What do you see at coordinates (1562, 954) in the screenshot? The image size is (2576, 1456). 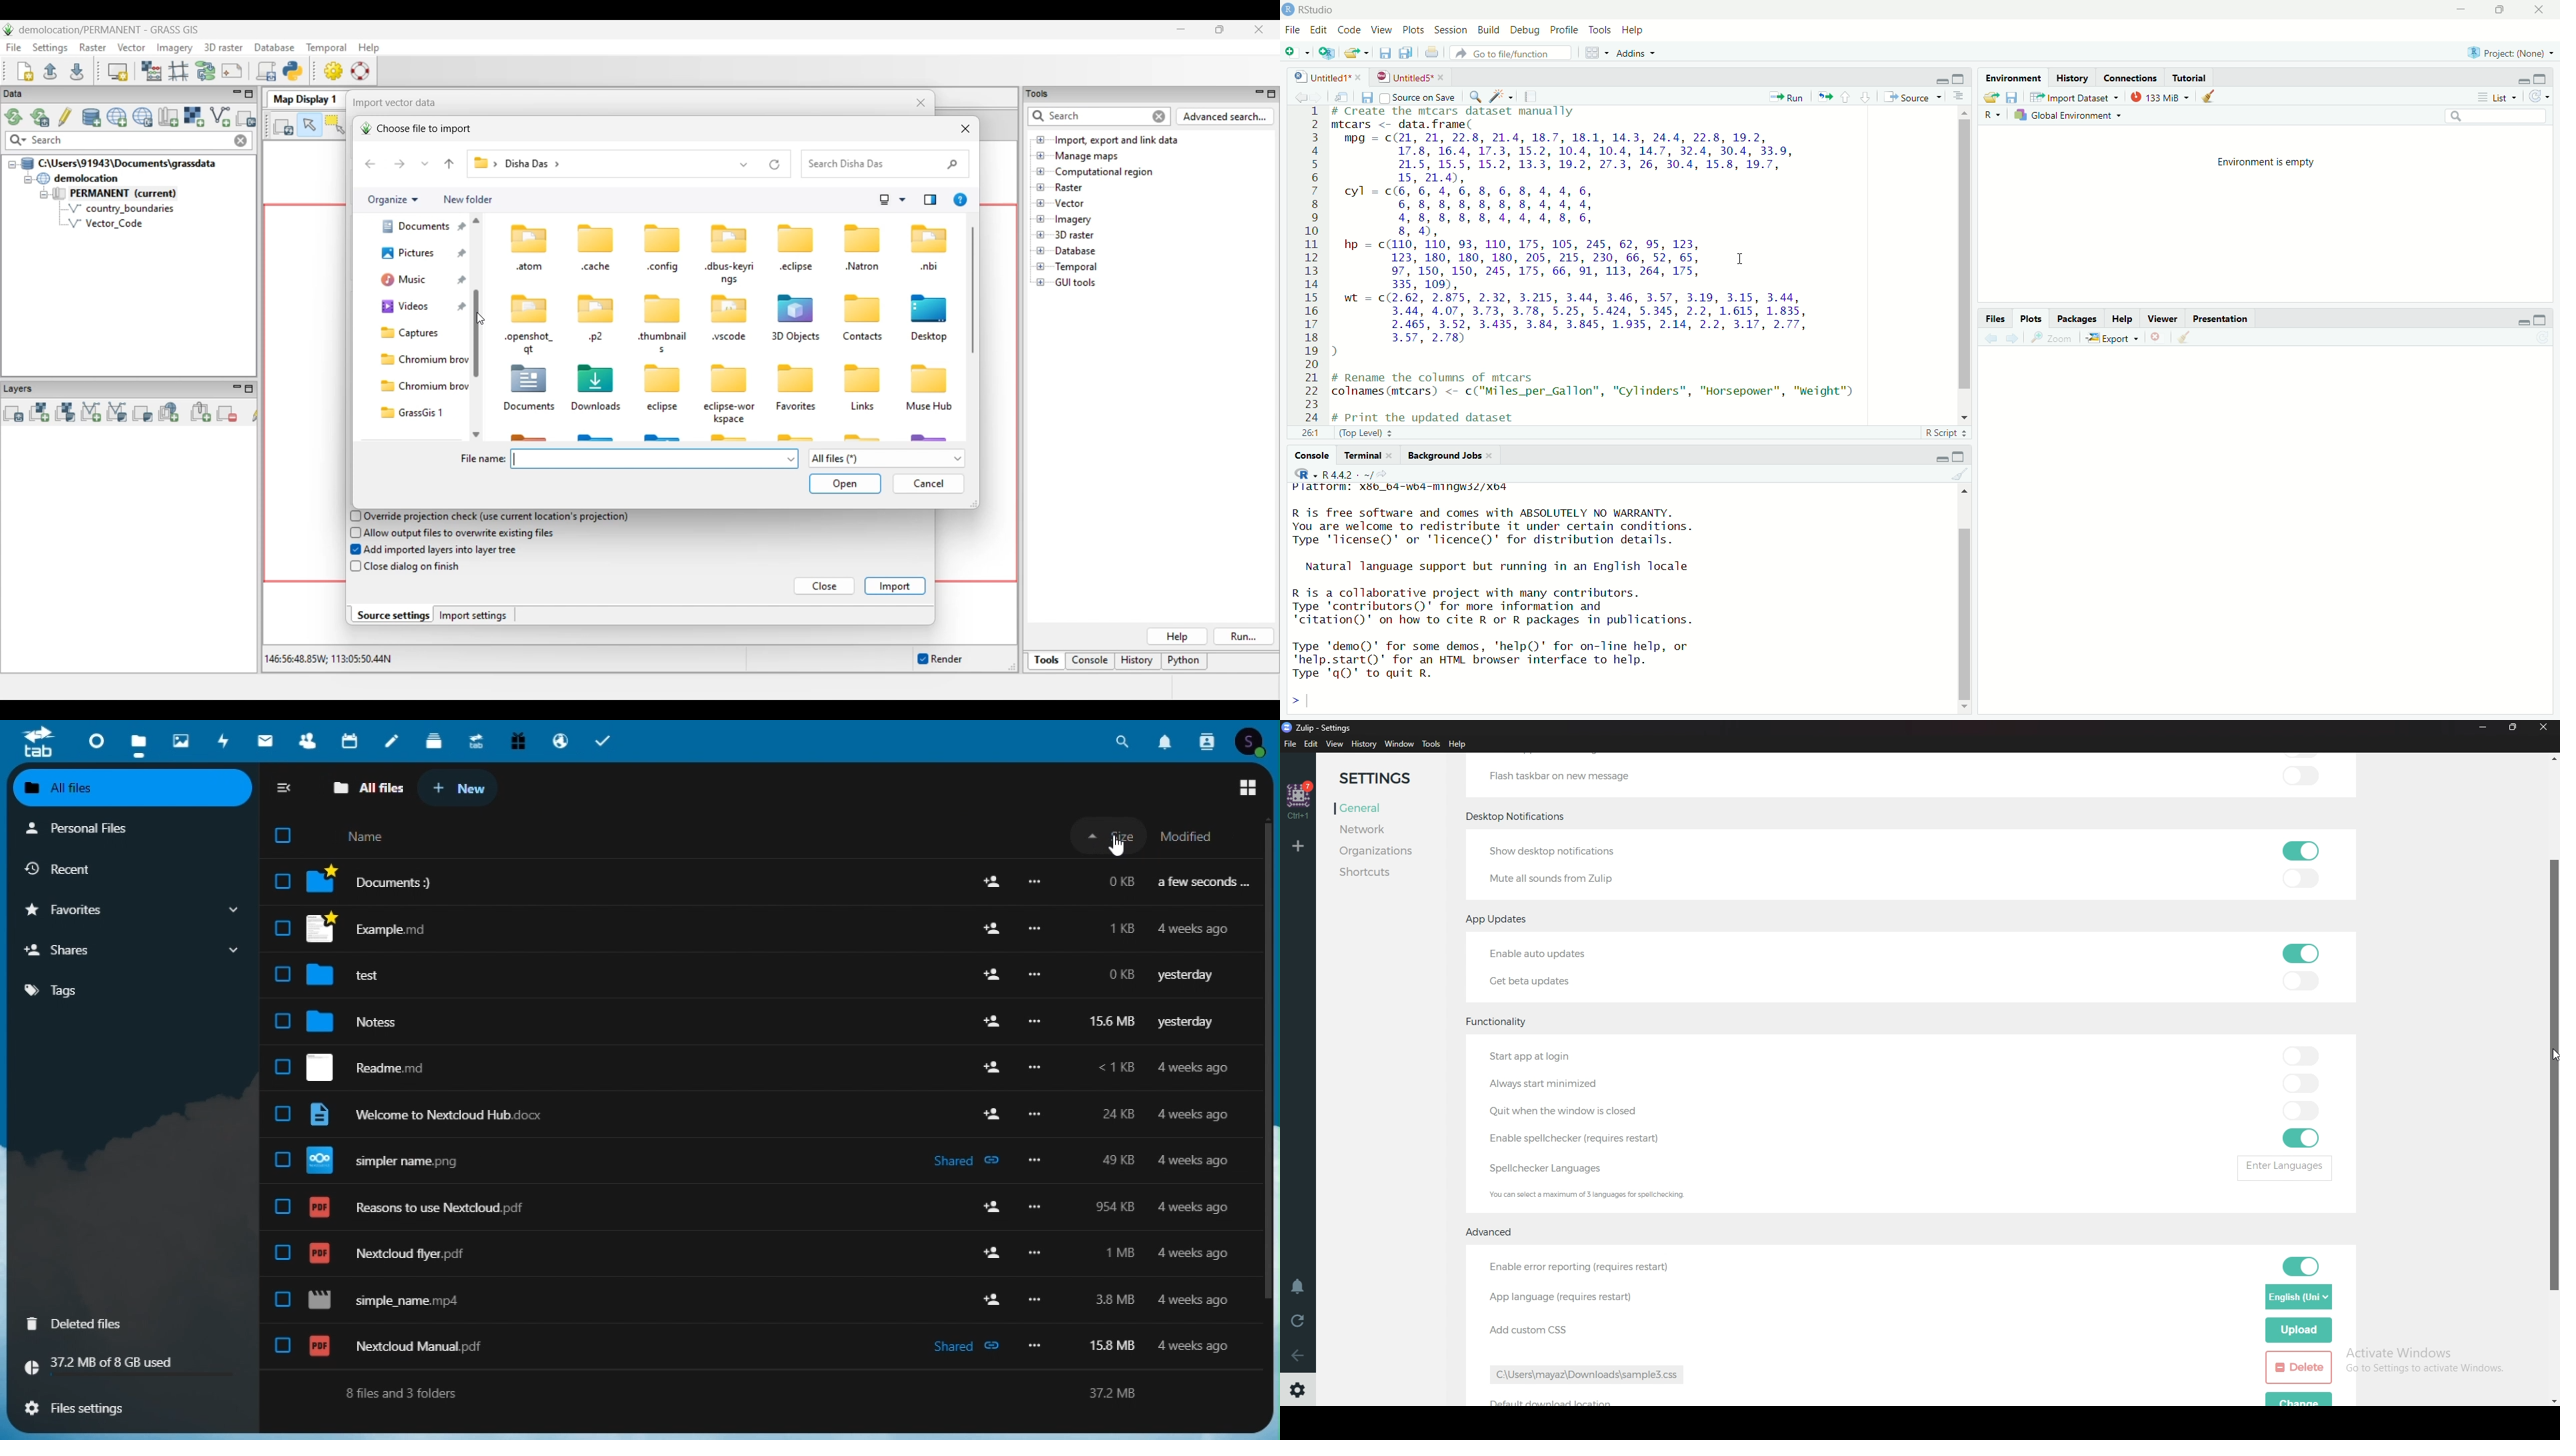 I see `Enable auto updates` at bounding box center [1562, 954].